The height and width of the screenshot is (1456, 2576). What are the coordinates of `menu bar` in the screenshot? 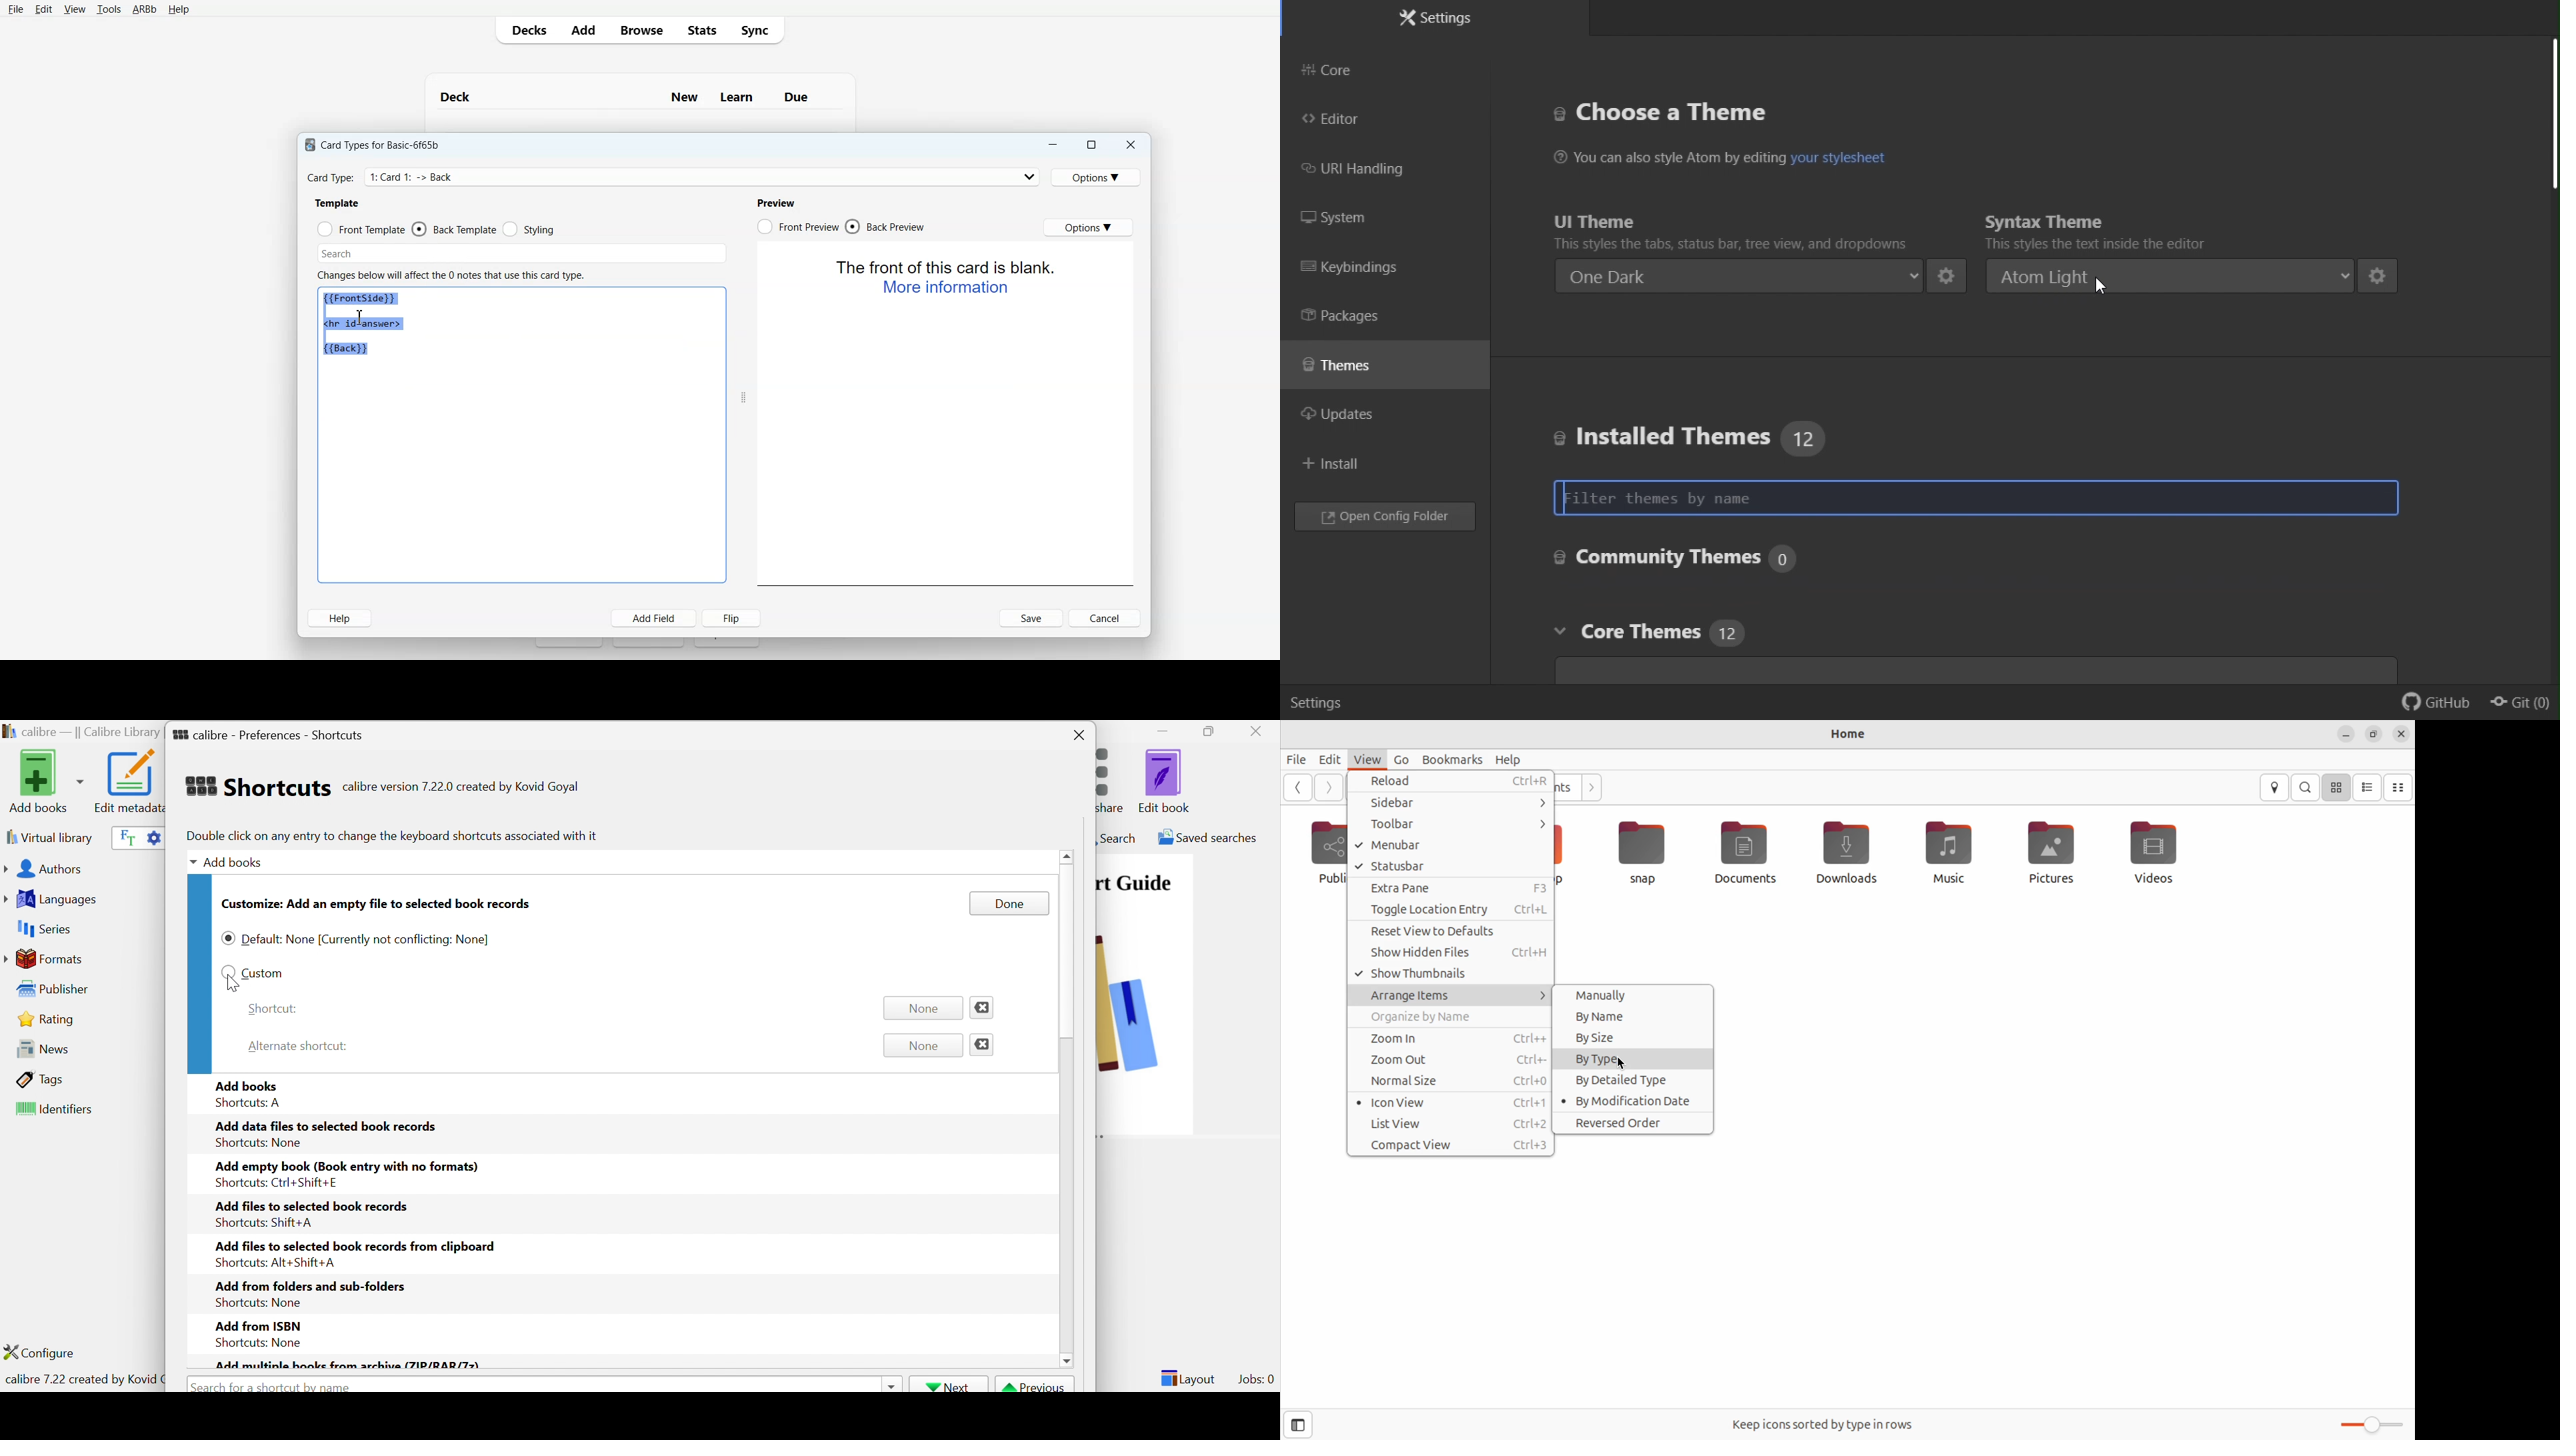 It's located at (1453, 845).